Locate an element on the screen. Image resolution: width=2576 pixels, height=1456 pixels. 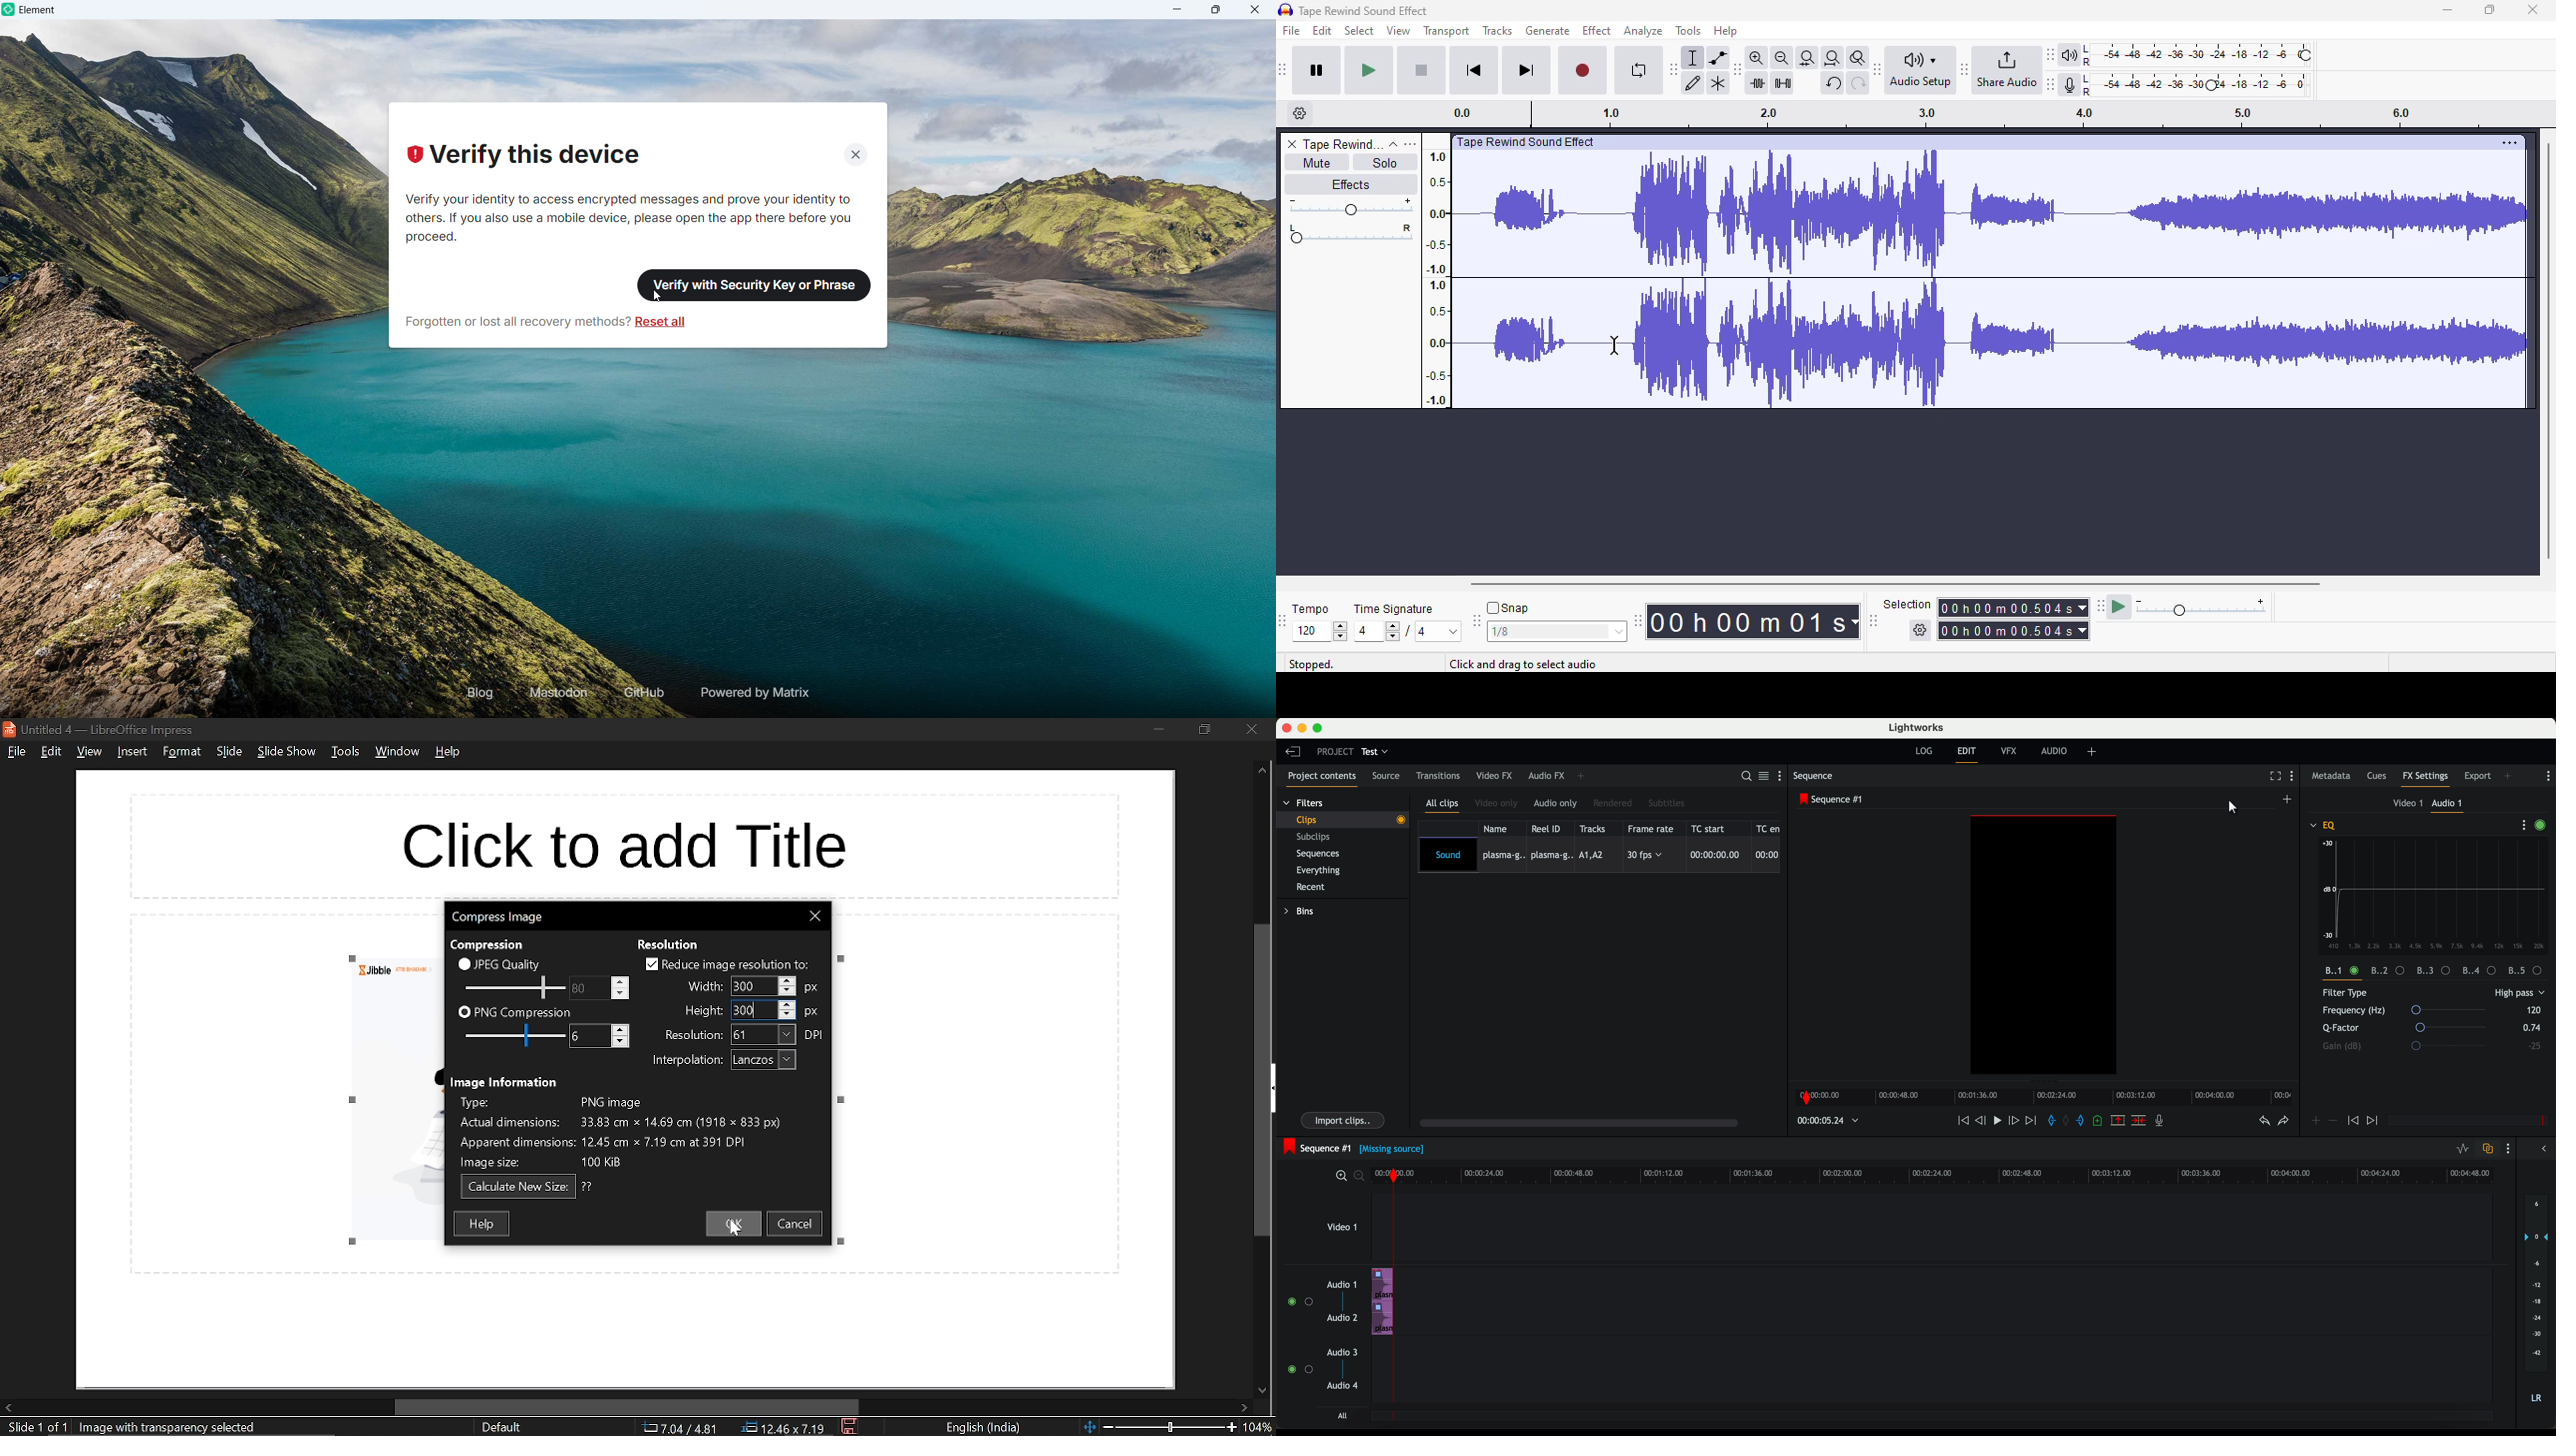
redo is located at coordinates (1859, 84).